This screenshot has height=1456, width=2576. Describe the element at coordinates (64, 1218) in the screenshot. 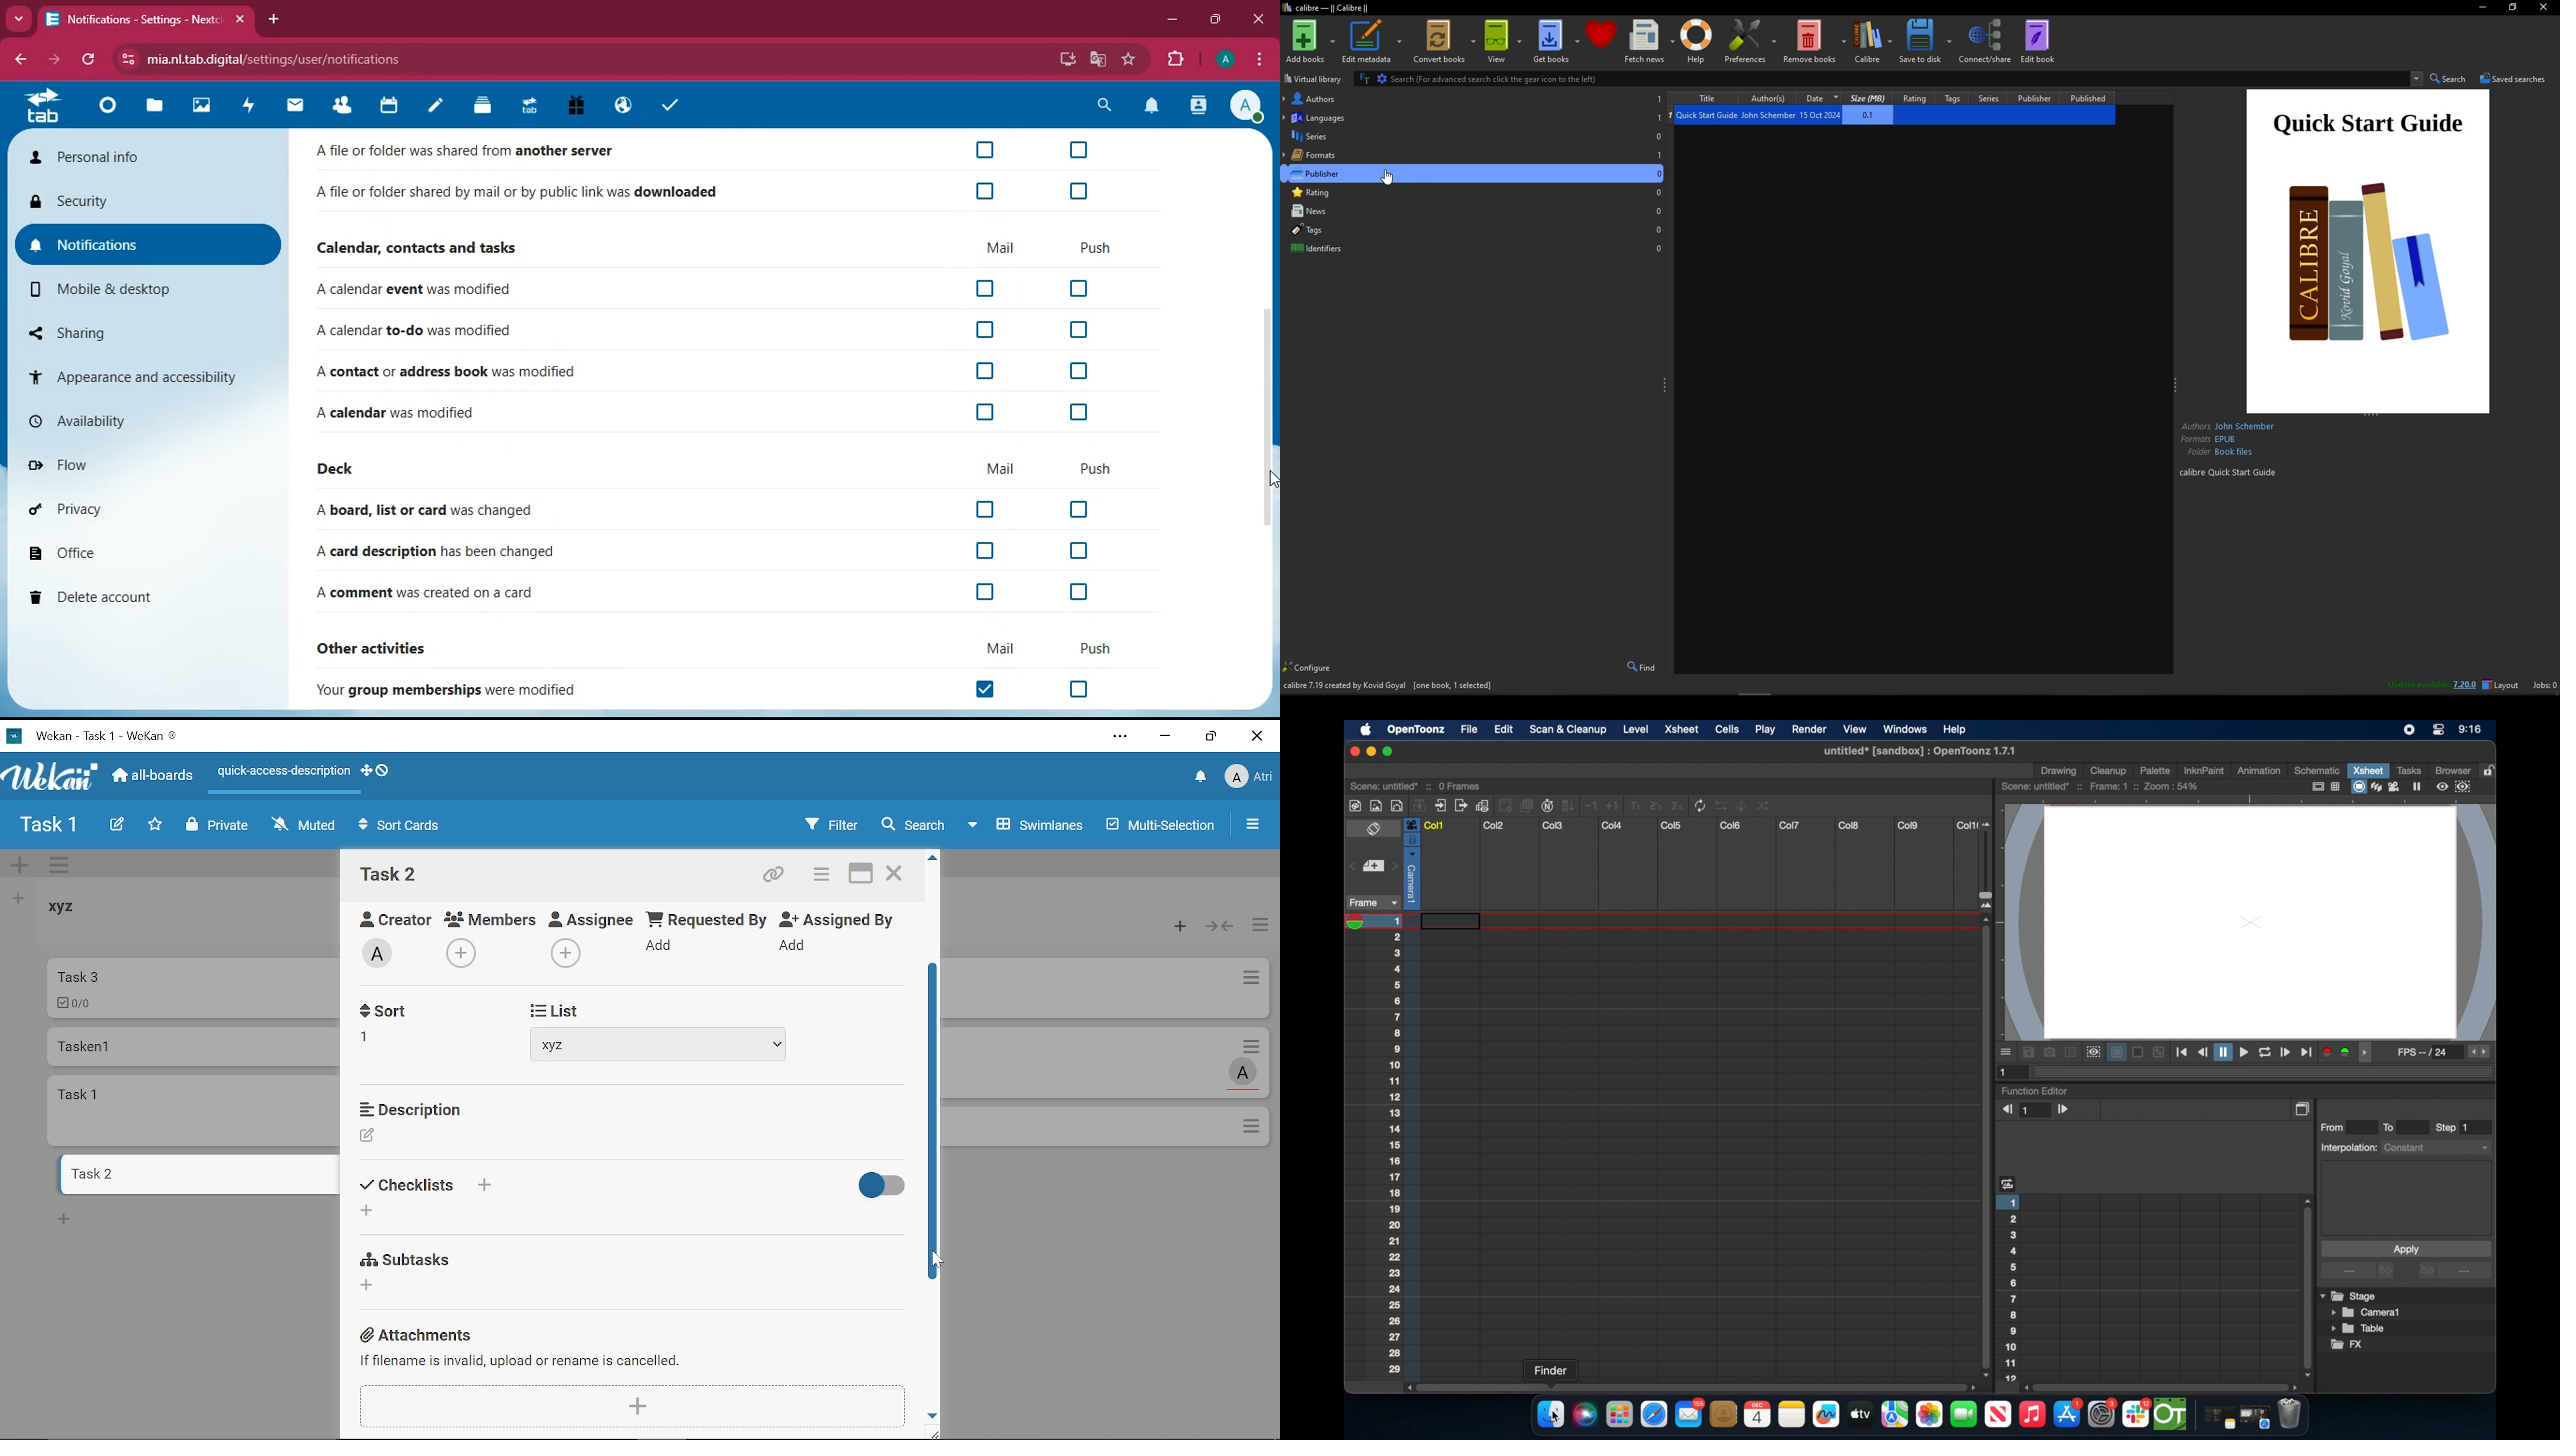

I see `New` at that location.